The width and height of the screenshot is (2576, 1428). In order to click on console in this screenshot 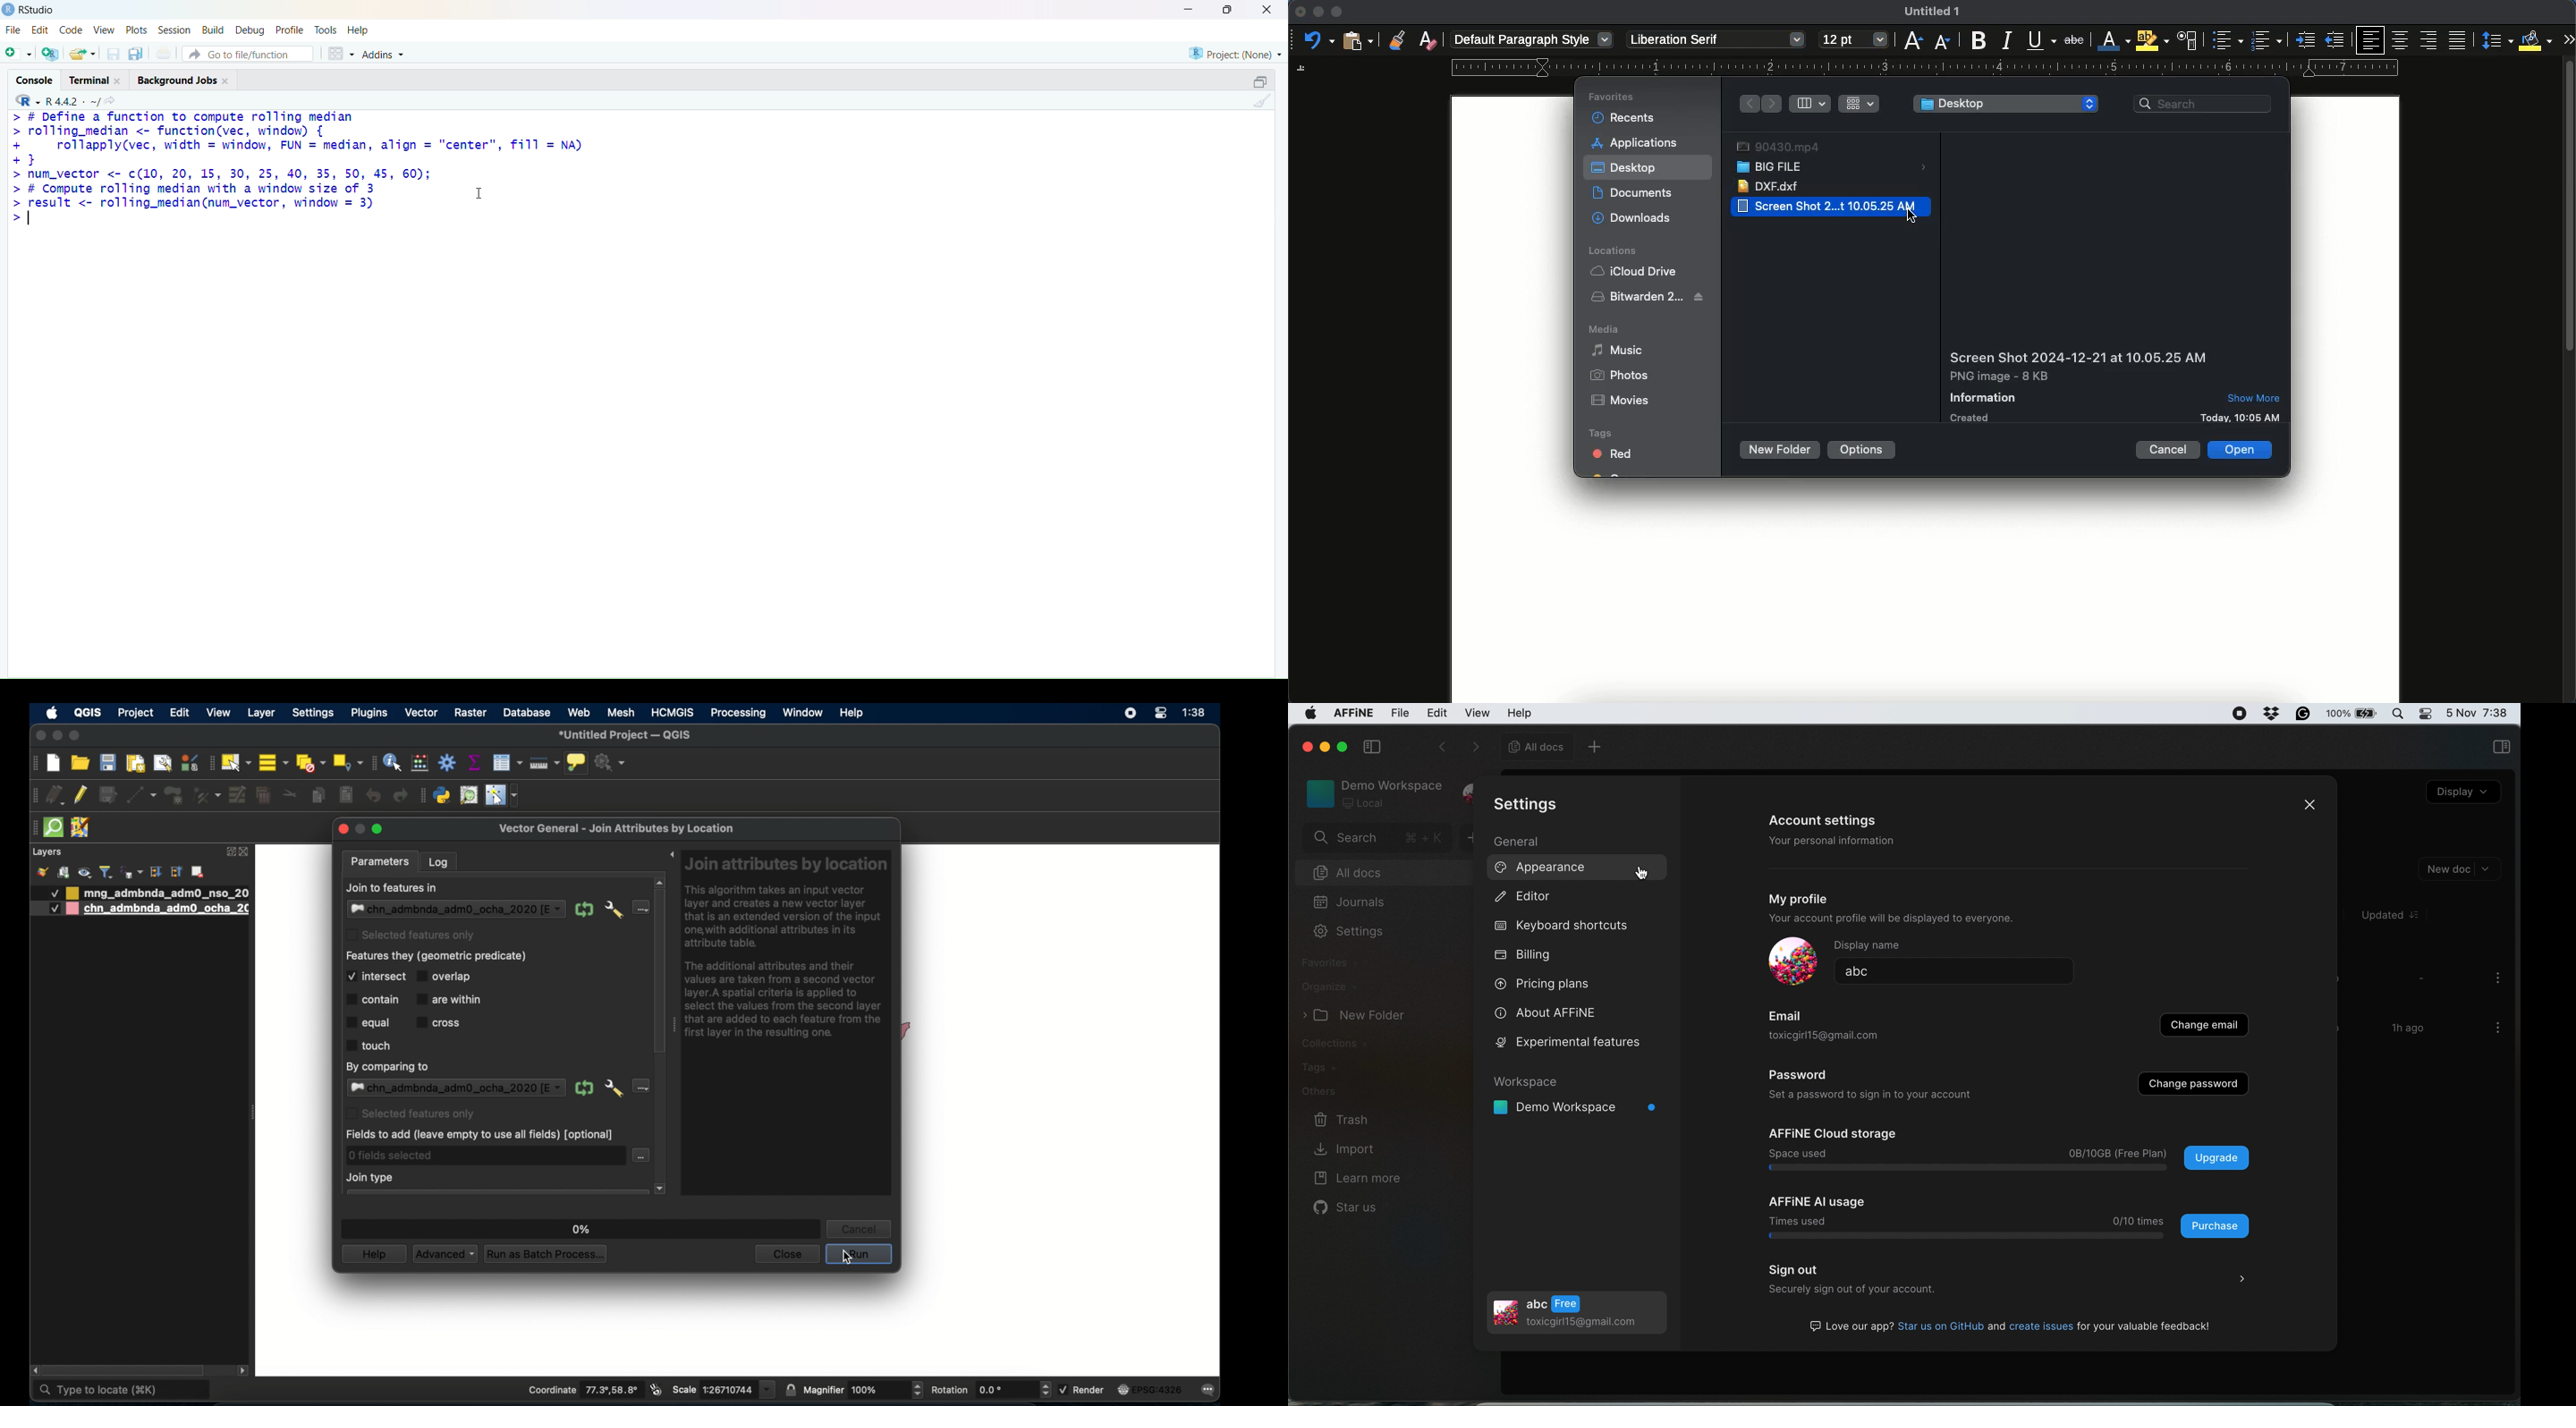, I will do `click(35, 80)`.